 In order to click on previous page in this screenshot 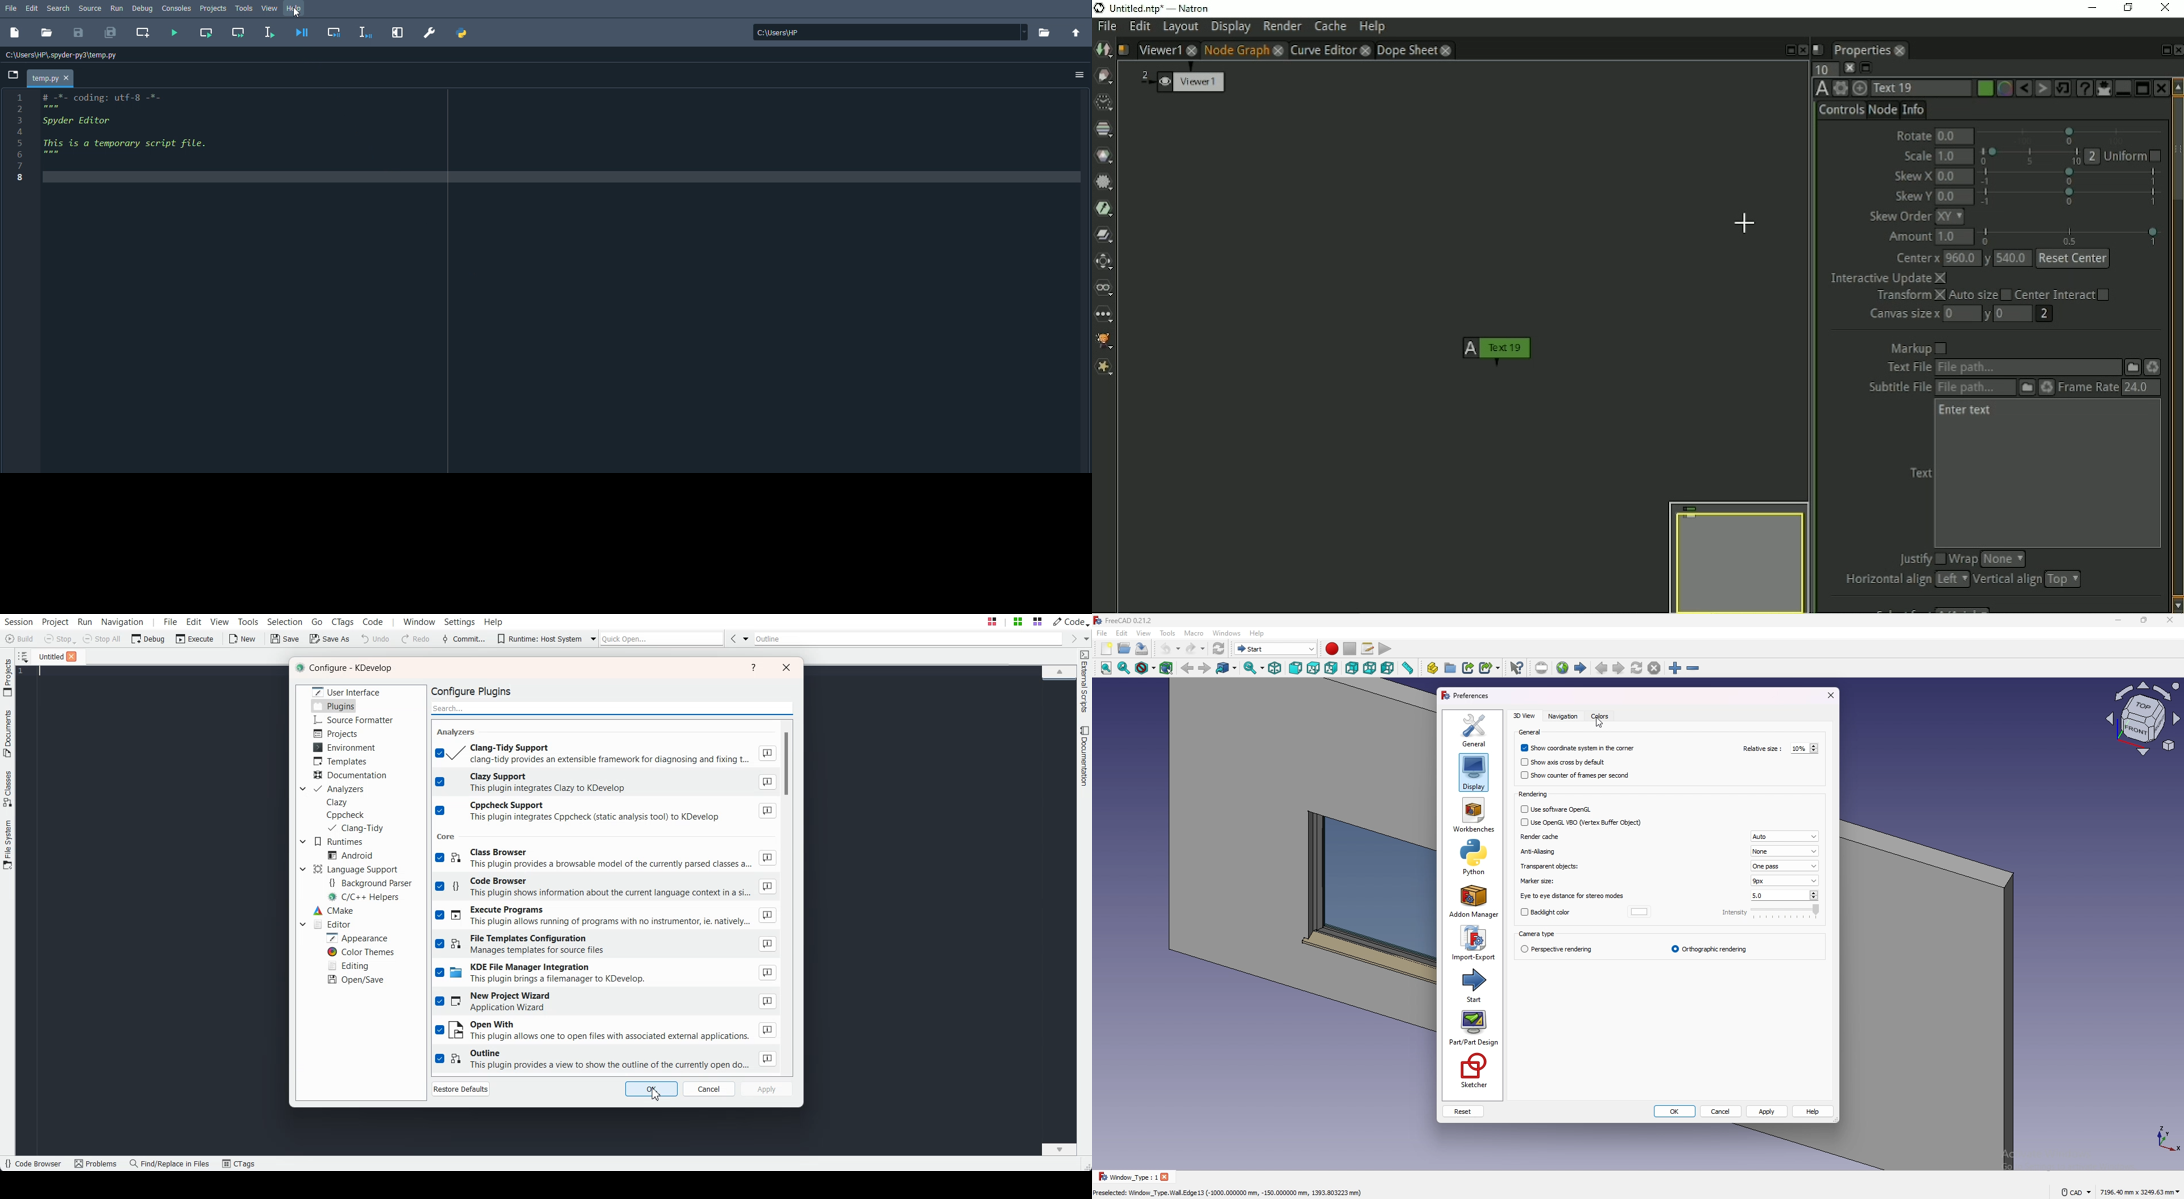, I will do `click(1602, 669)`.